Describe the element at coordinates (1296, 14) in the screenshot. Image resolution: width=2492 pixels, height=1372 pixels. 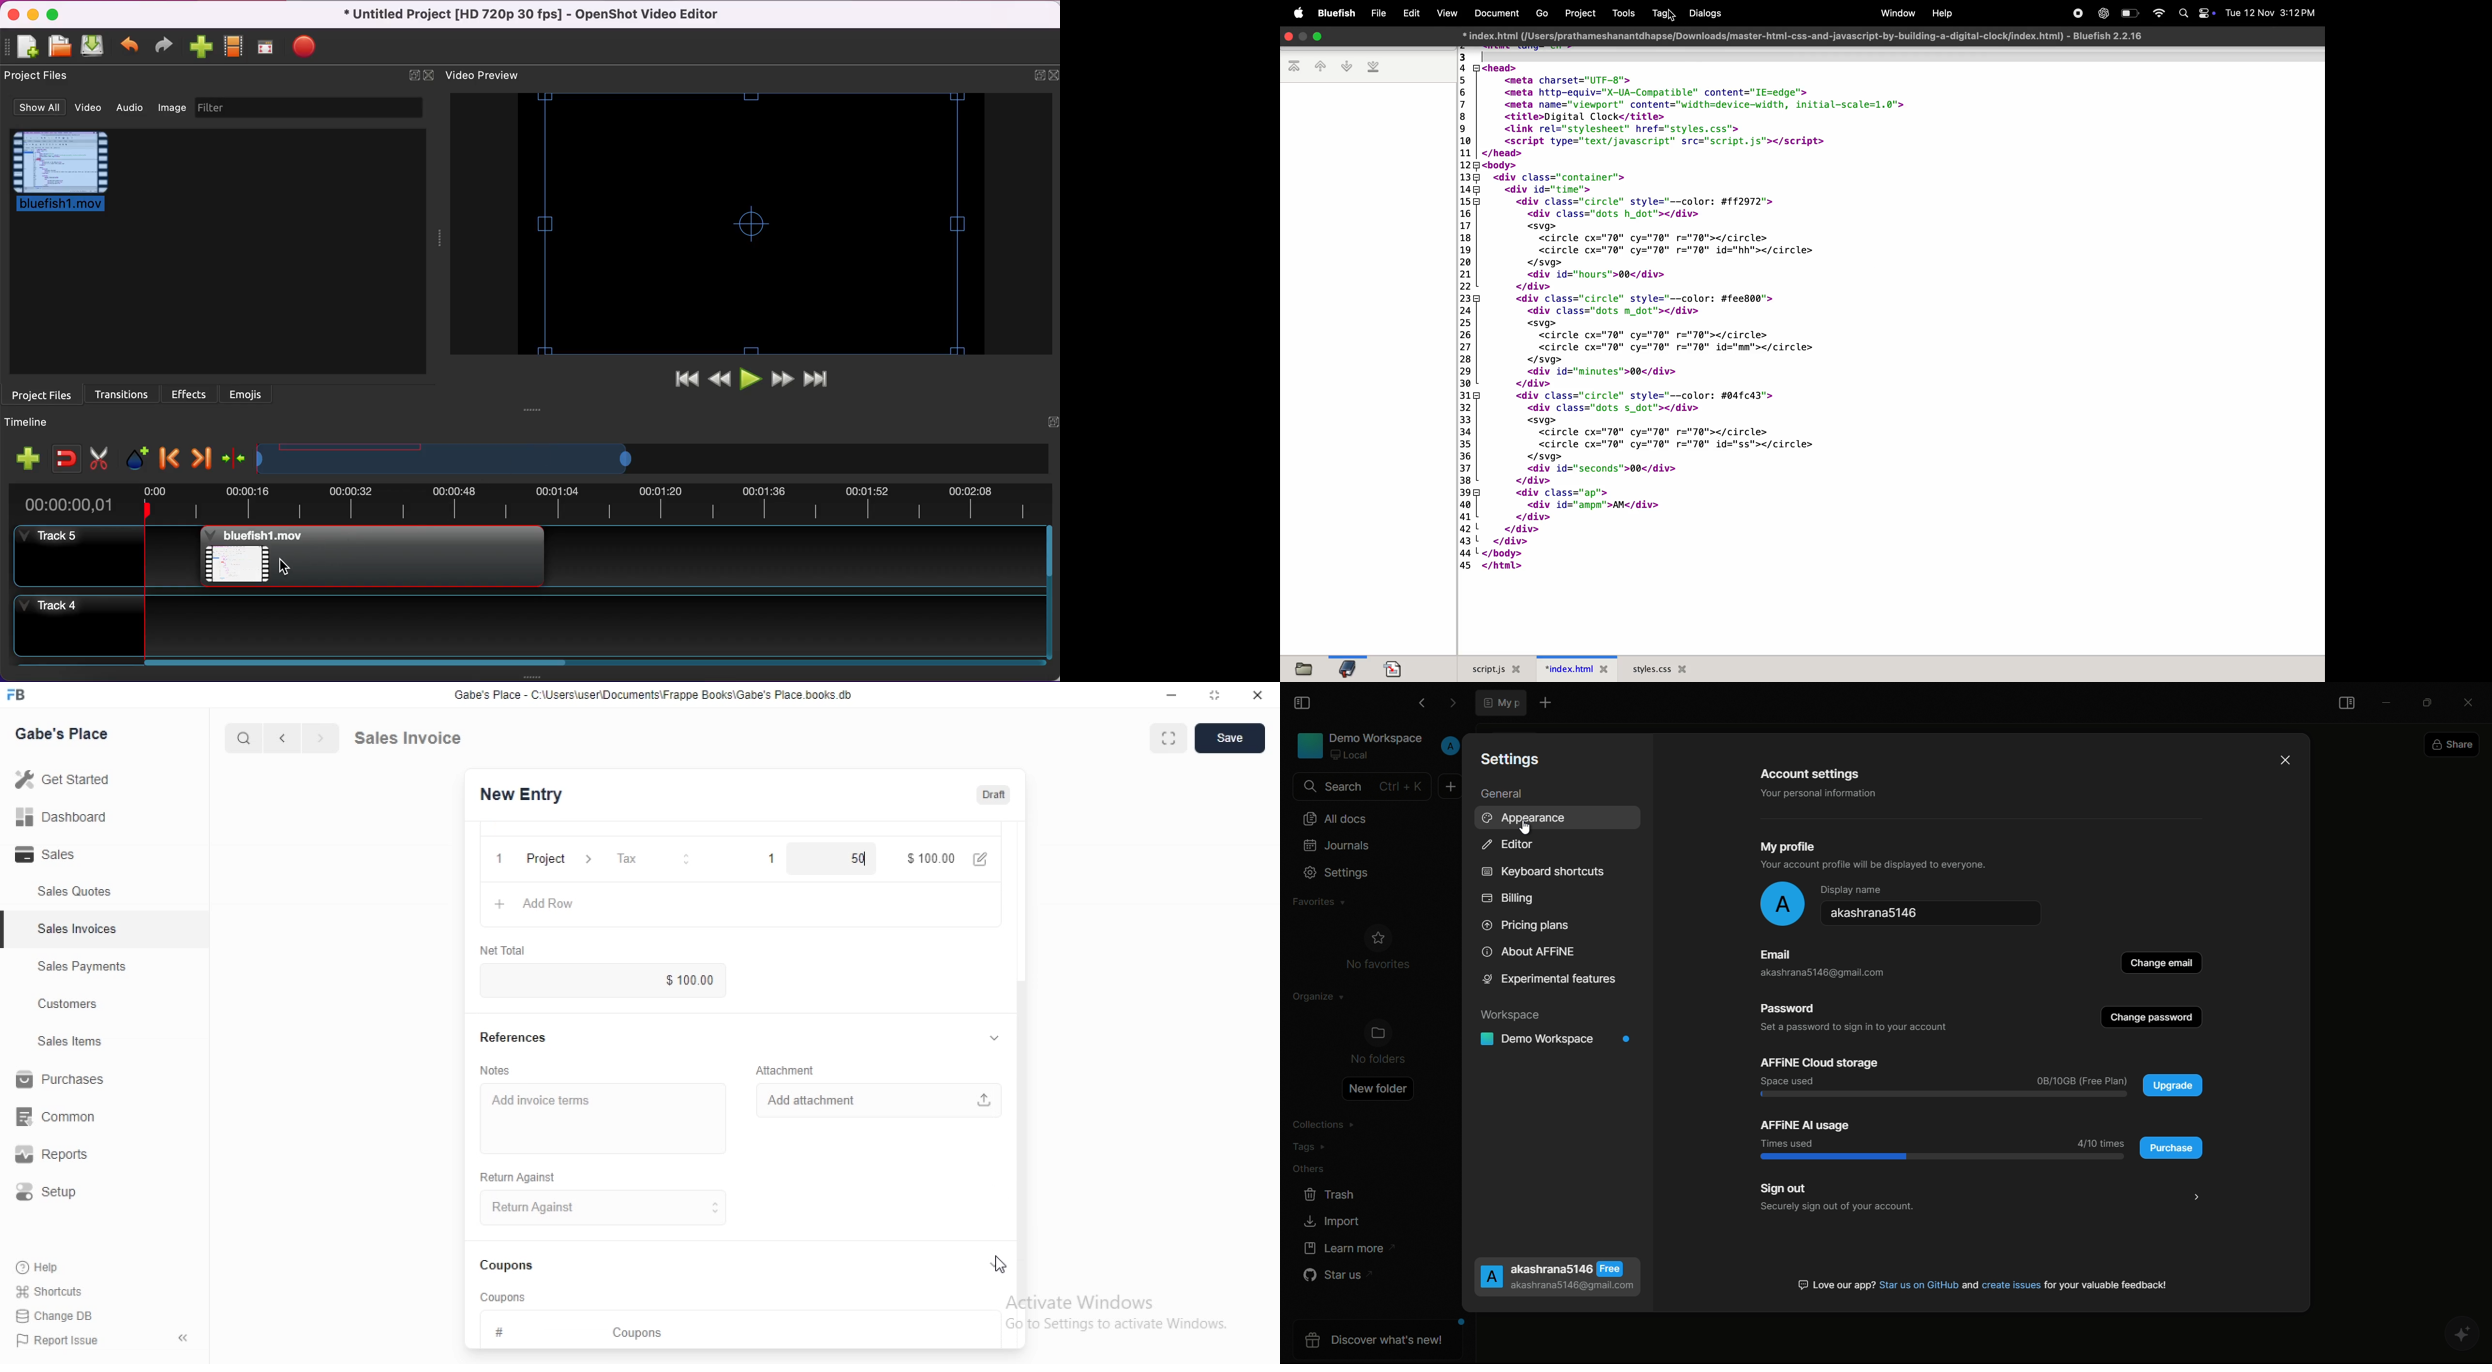
I see `apple menu` at that location.